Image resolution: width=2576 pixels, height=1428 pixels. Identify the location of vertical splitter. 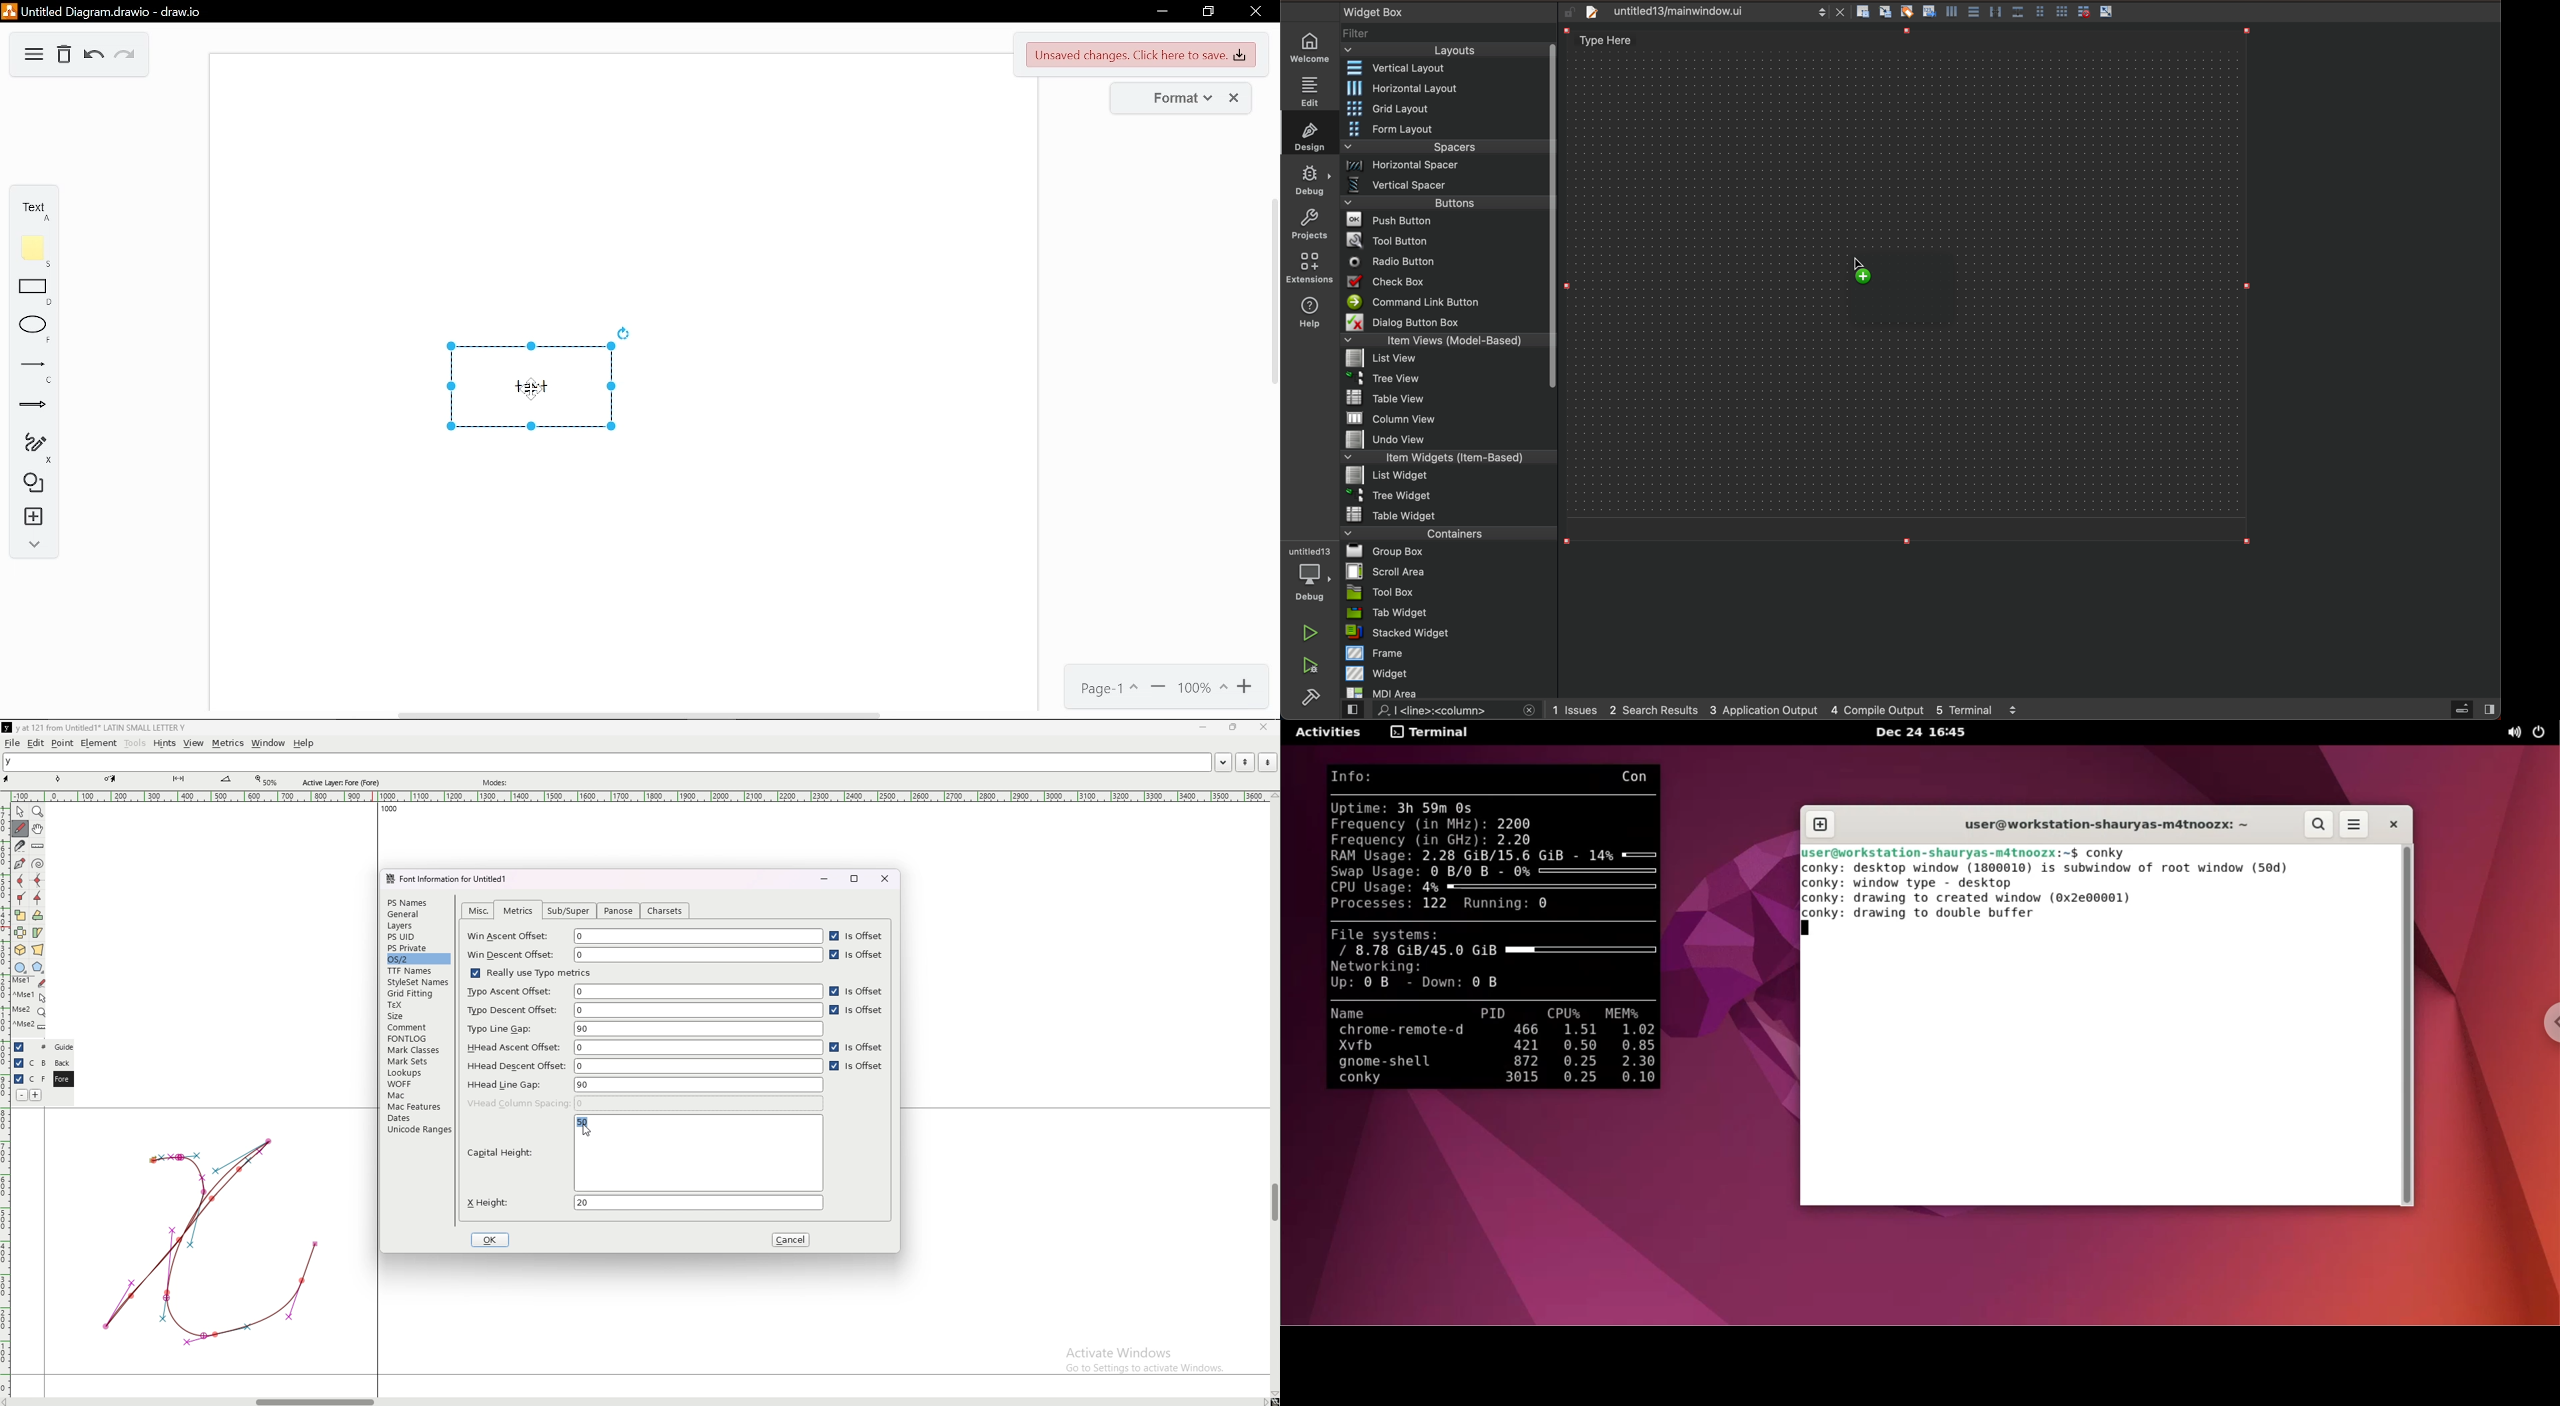
(1994, 12).